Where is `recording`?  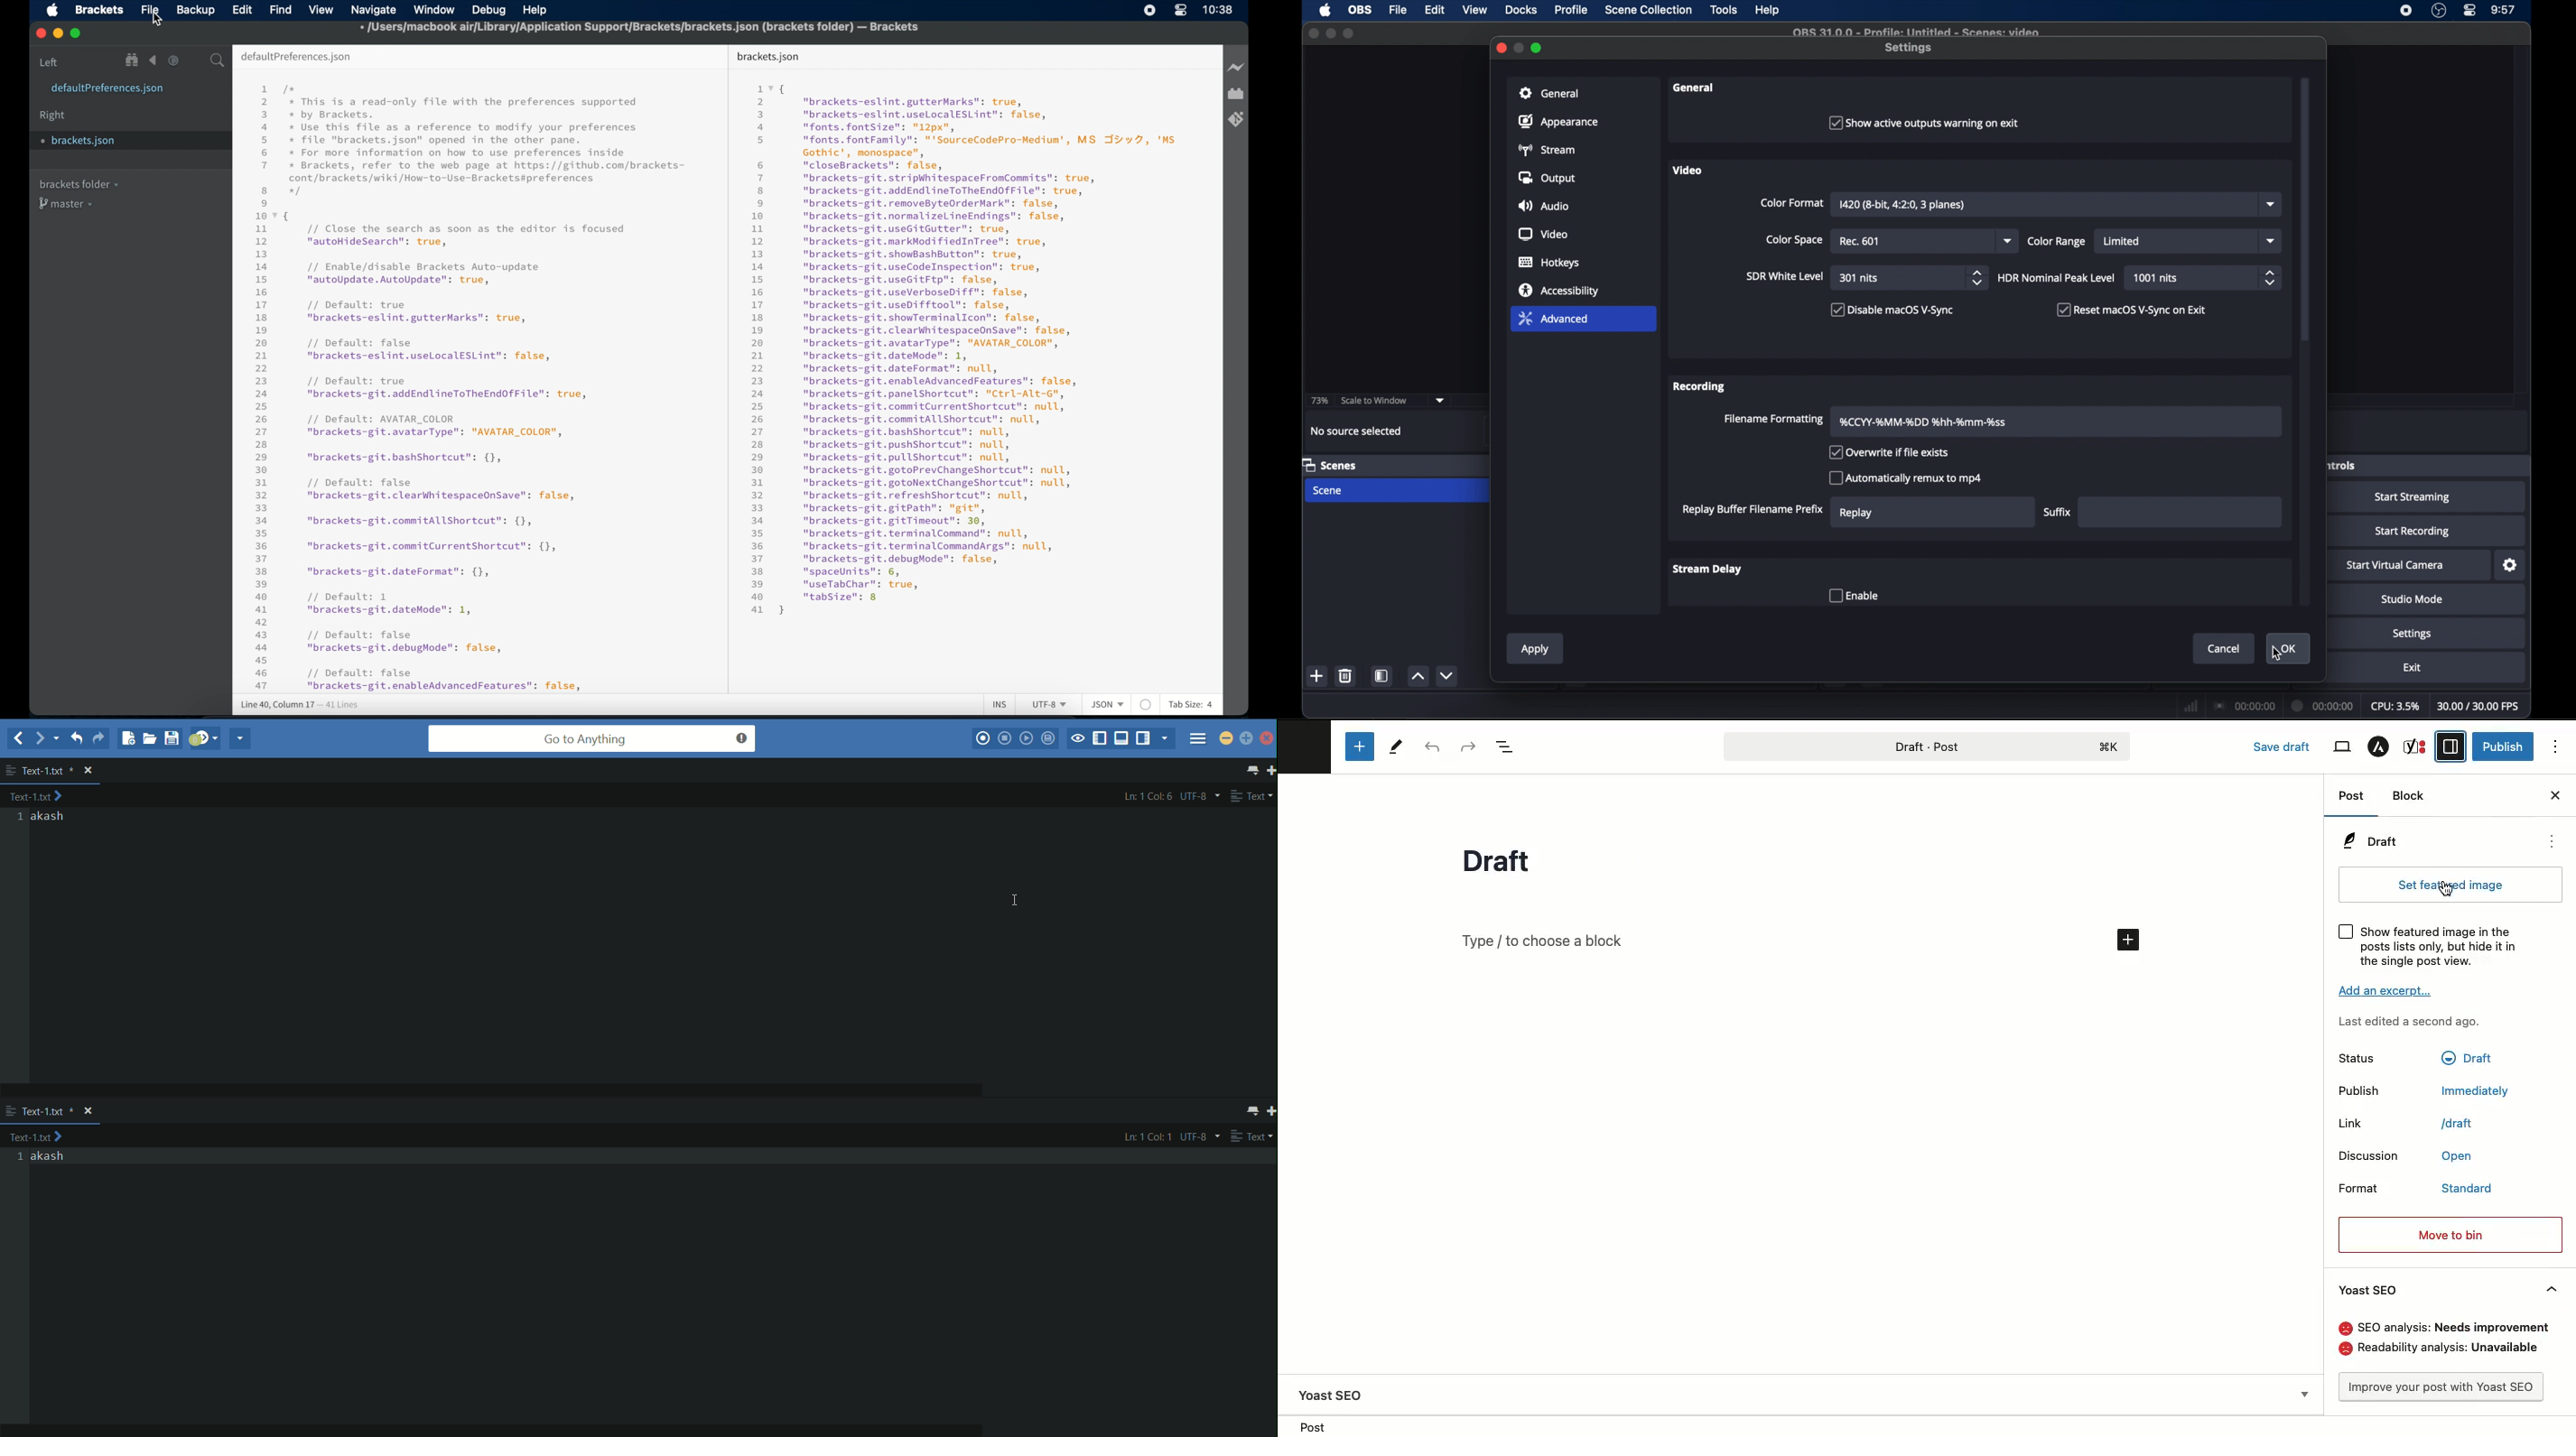
recording is located at coordinates (1700, 387).